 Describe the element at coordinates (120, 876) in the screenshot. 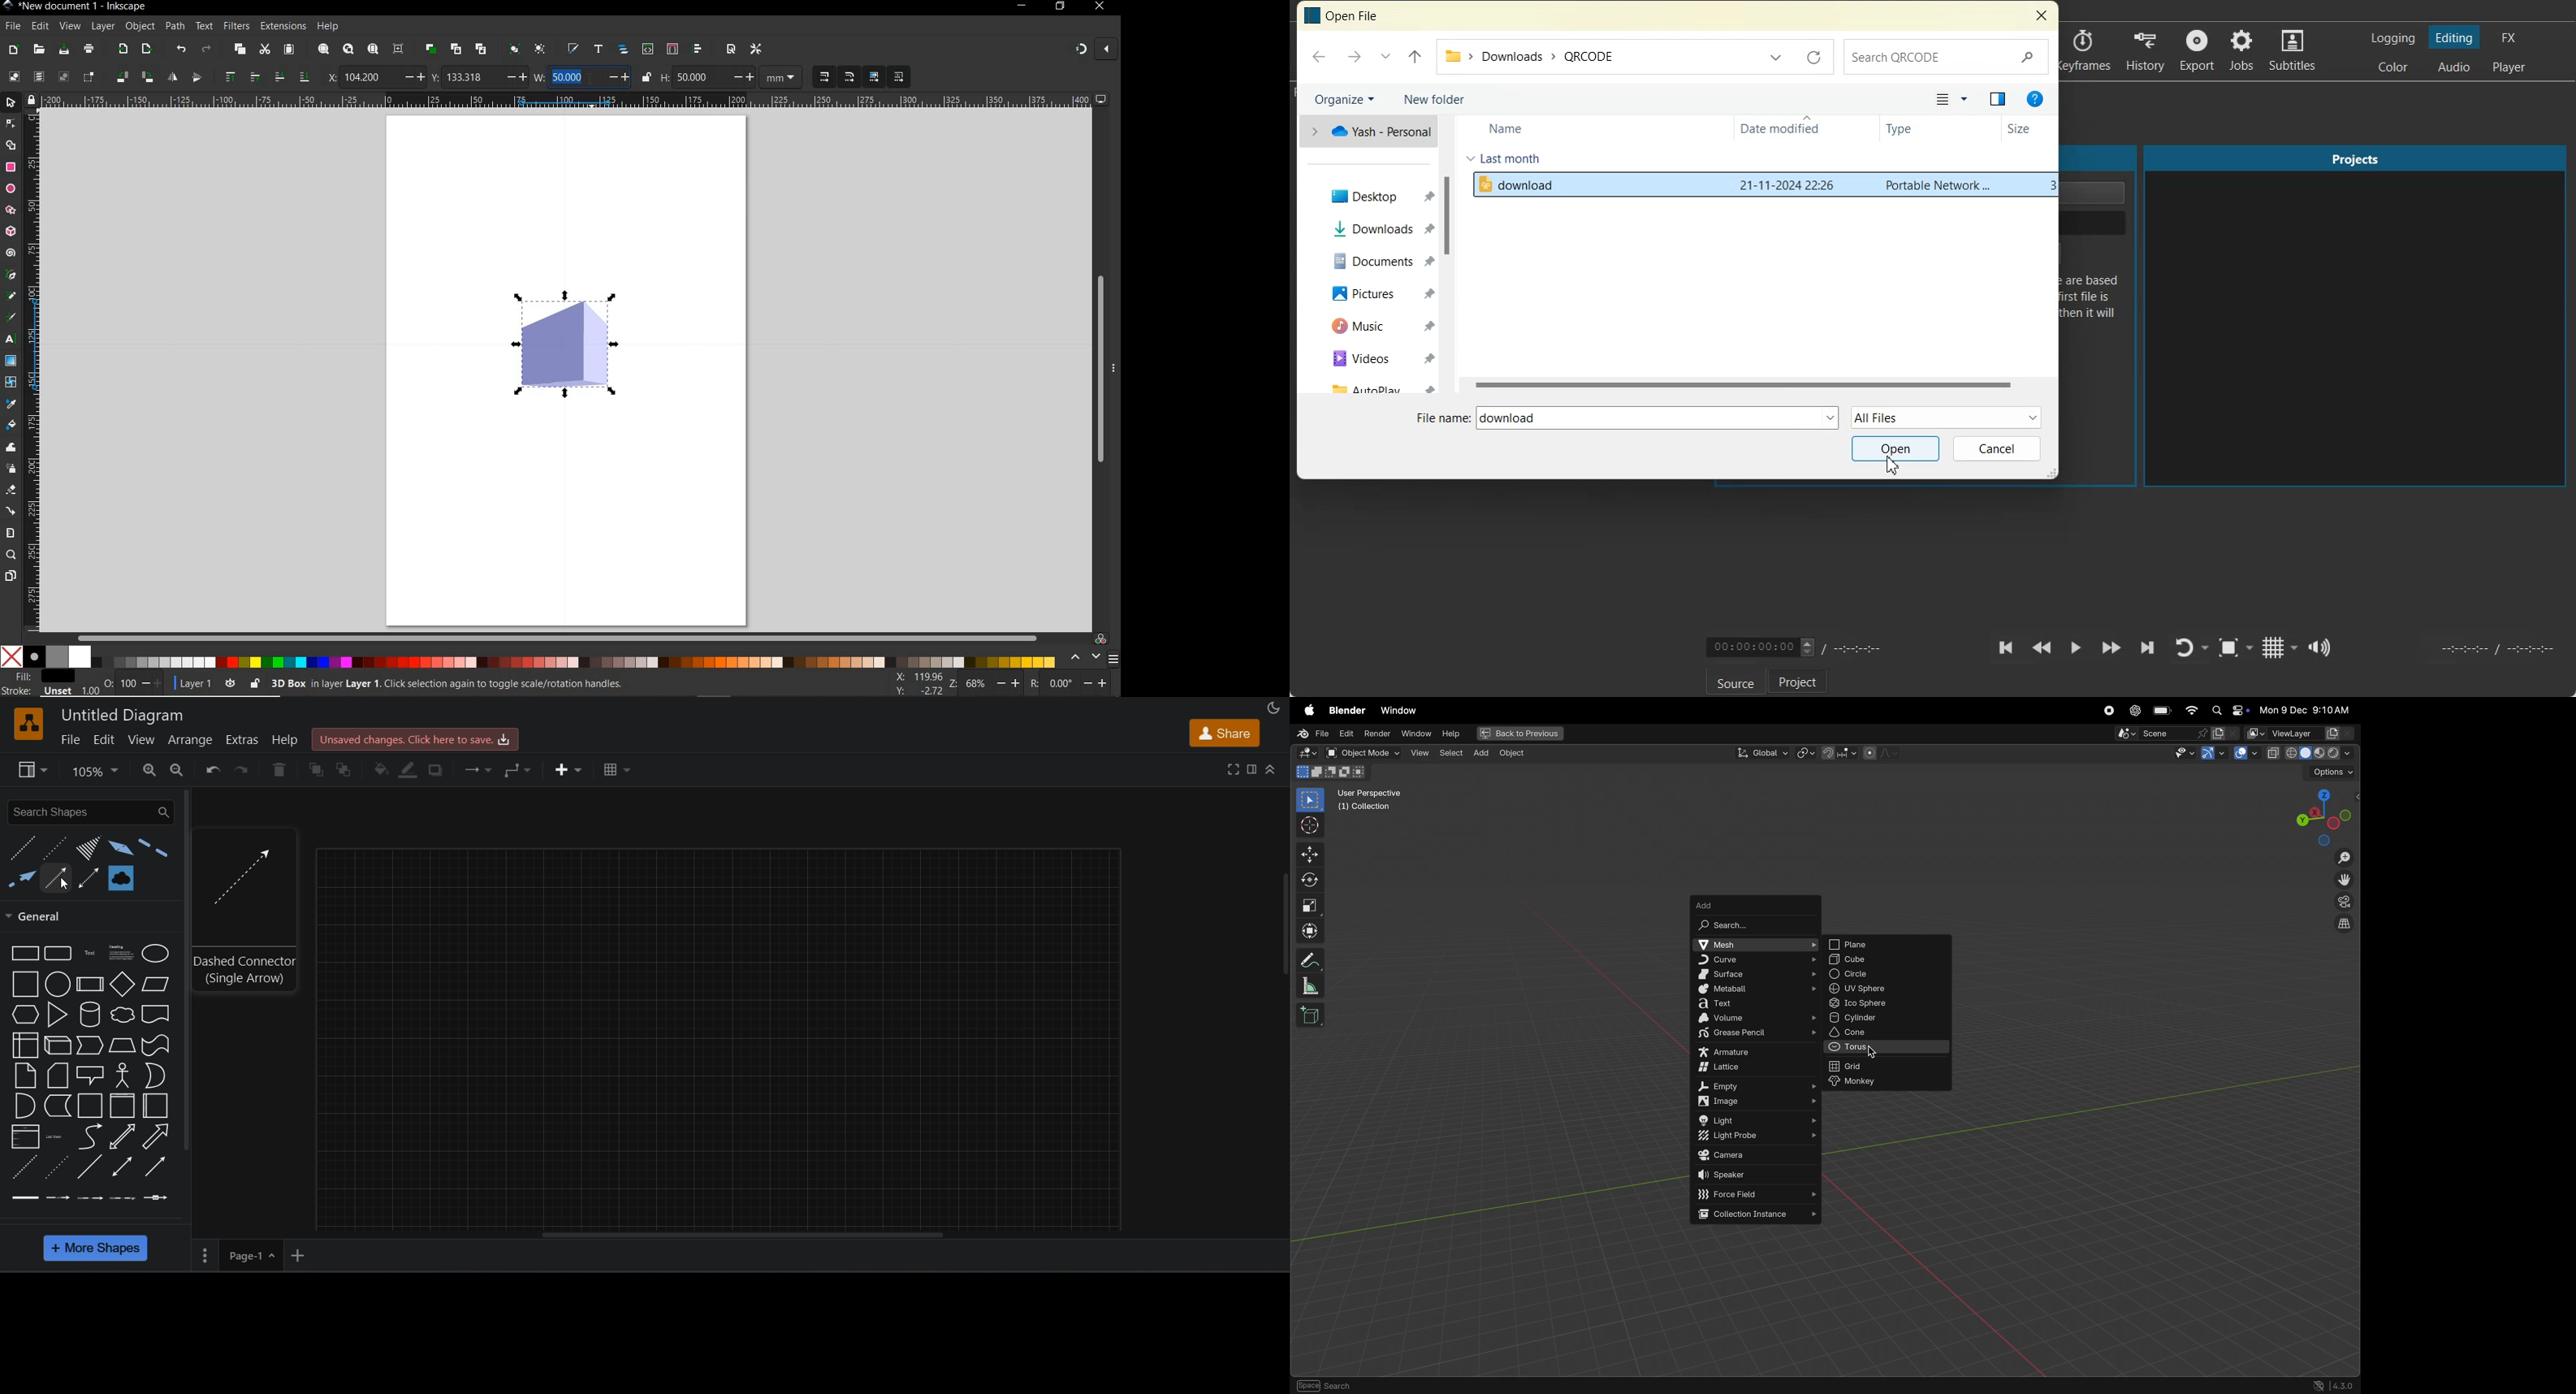

I see `blotting mark` at that location.